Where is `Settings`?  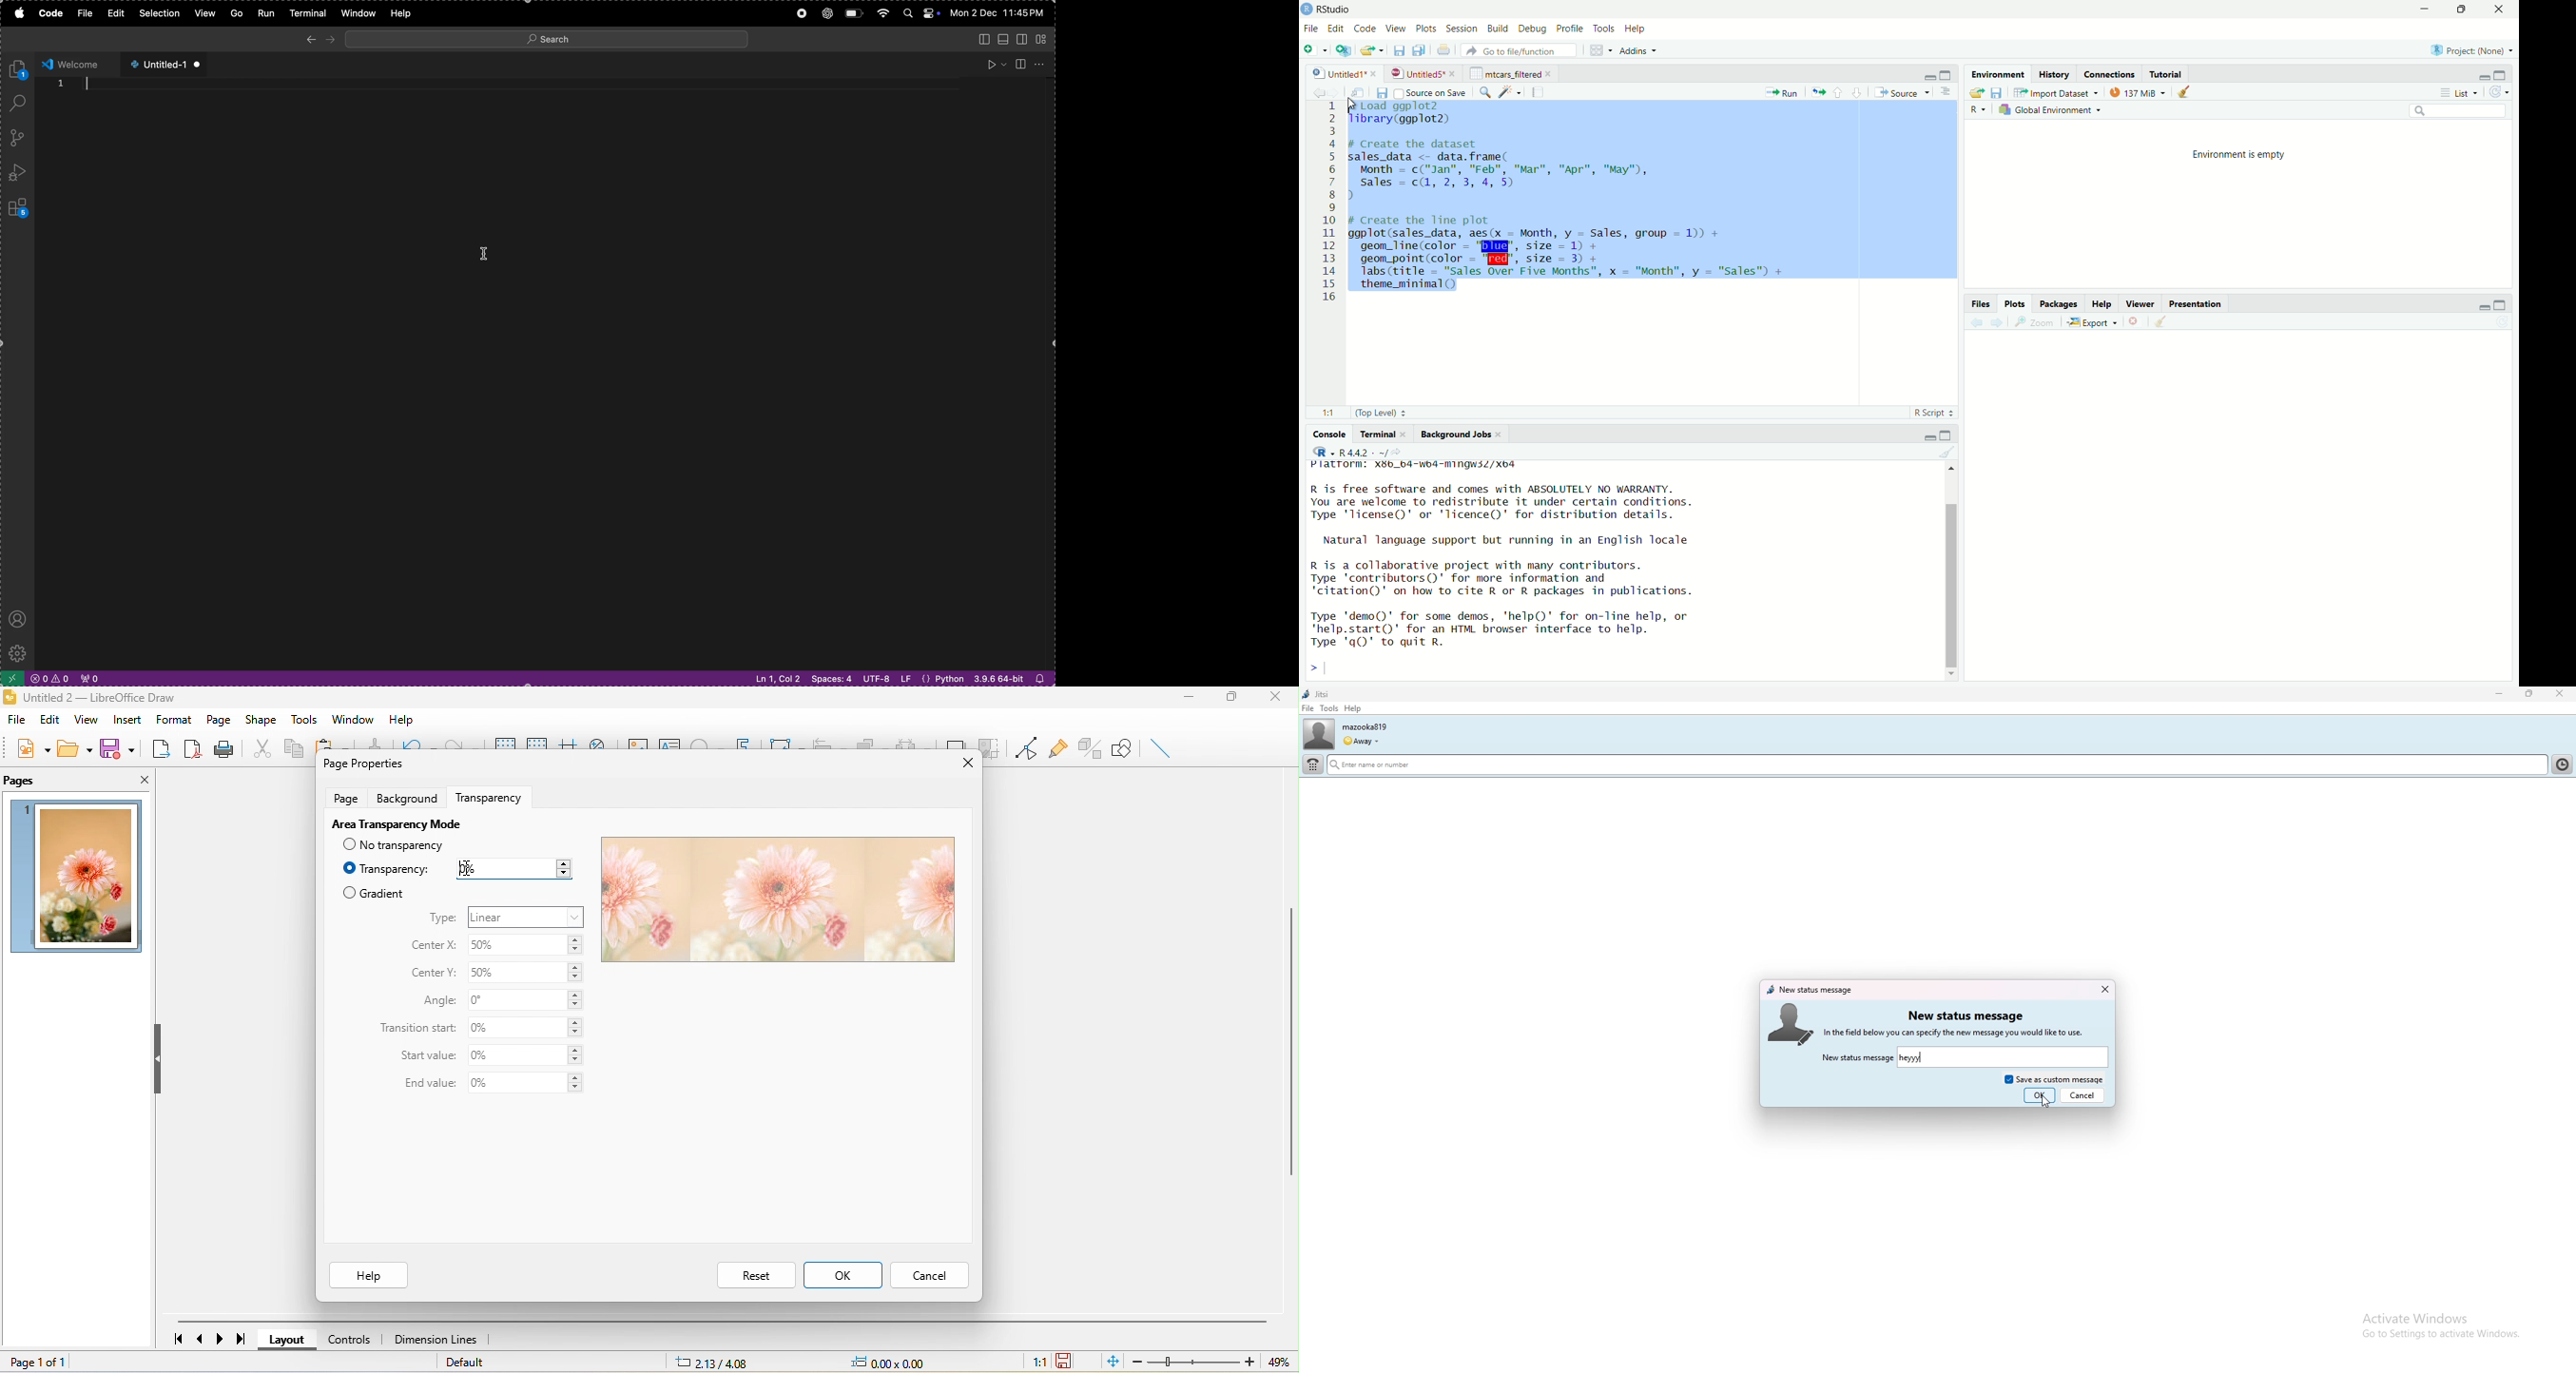 Settings is located at coordinates (16, 653).